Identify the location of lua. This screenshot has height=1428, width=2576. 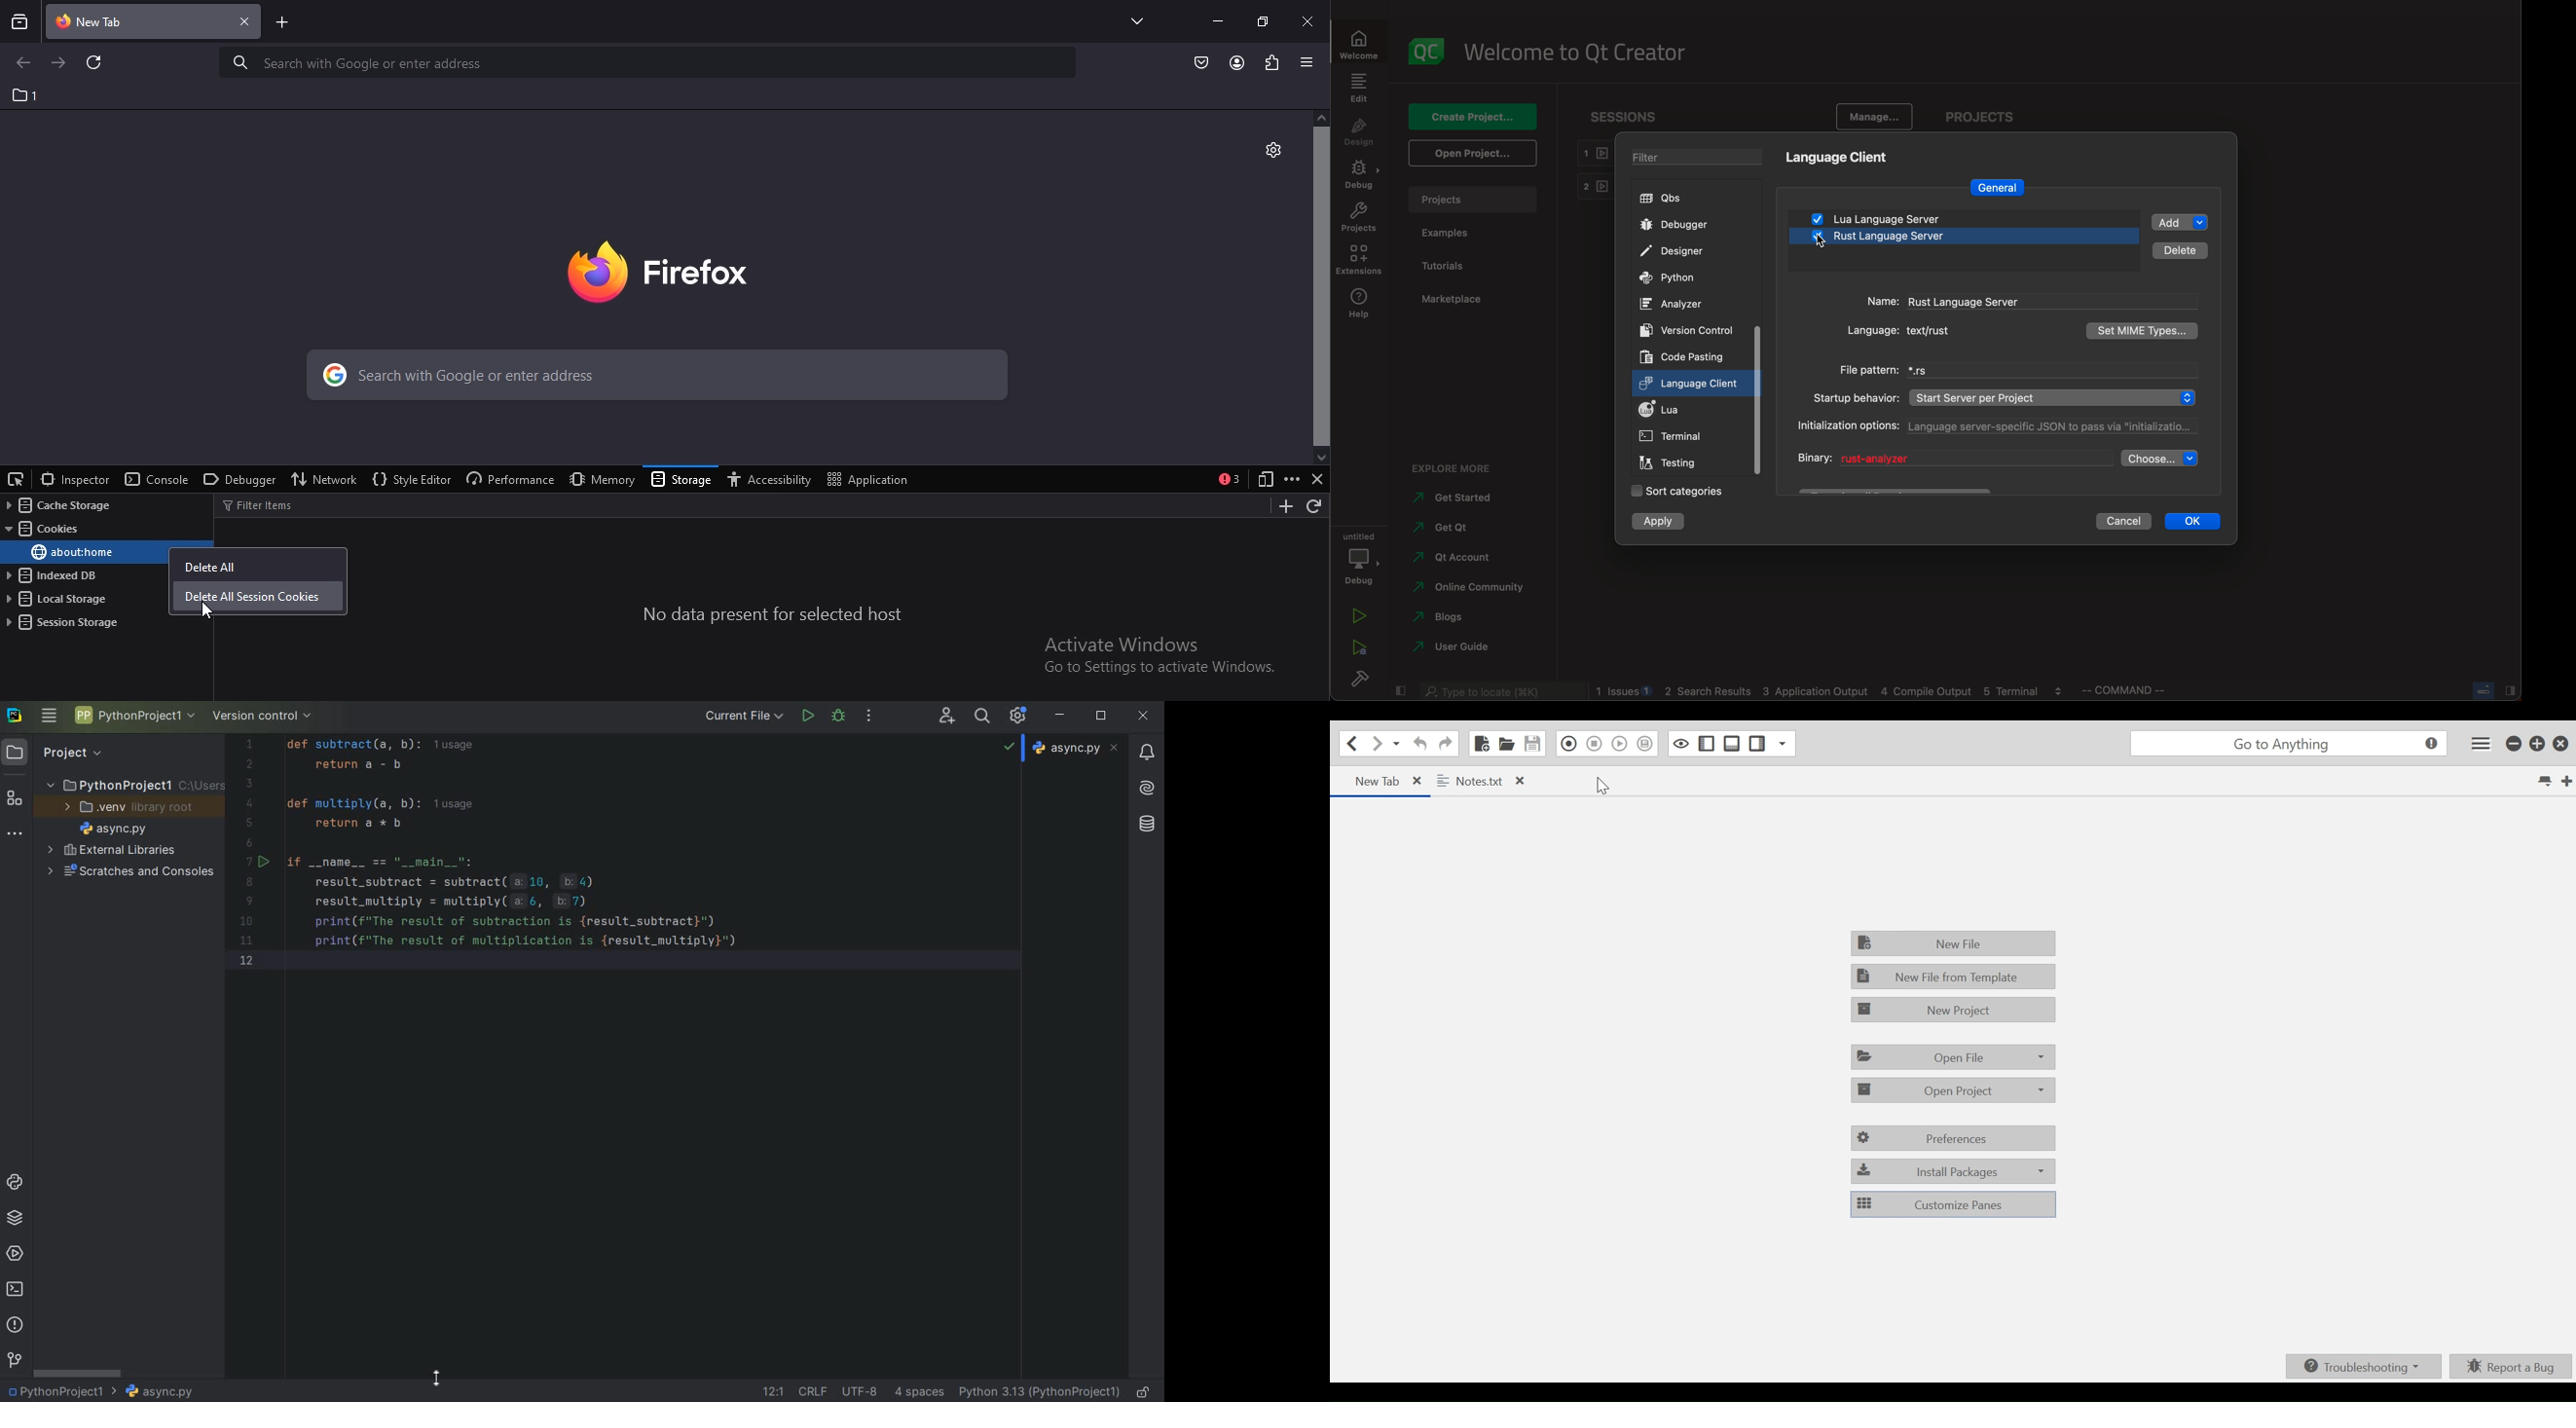
(1906, 219).